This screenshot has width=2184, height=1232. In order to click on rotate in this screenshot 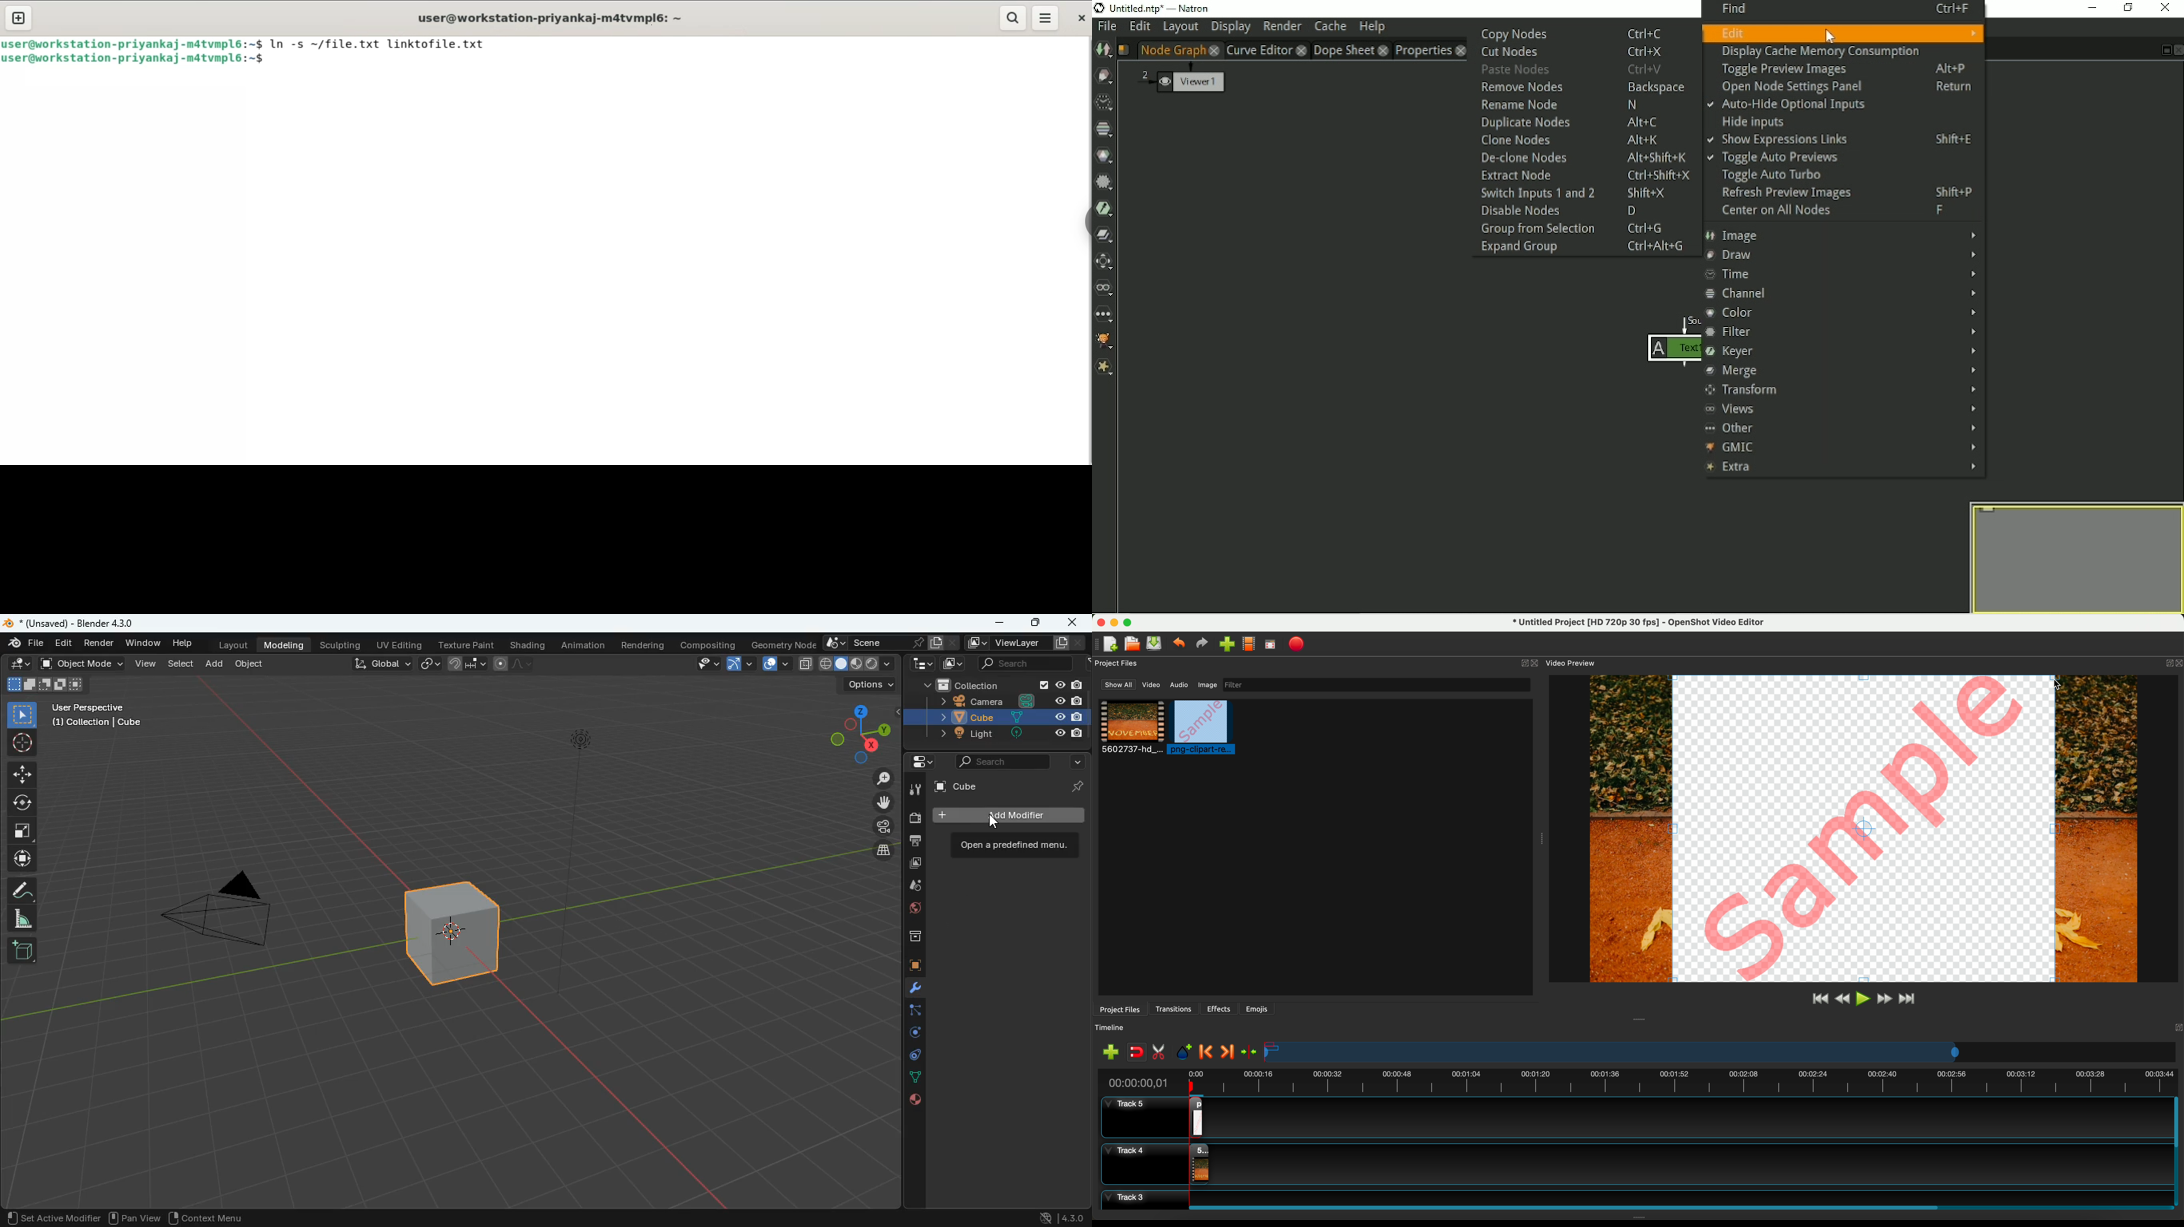, I will do `click(907, 1033)`.